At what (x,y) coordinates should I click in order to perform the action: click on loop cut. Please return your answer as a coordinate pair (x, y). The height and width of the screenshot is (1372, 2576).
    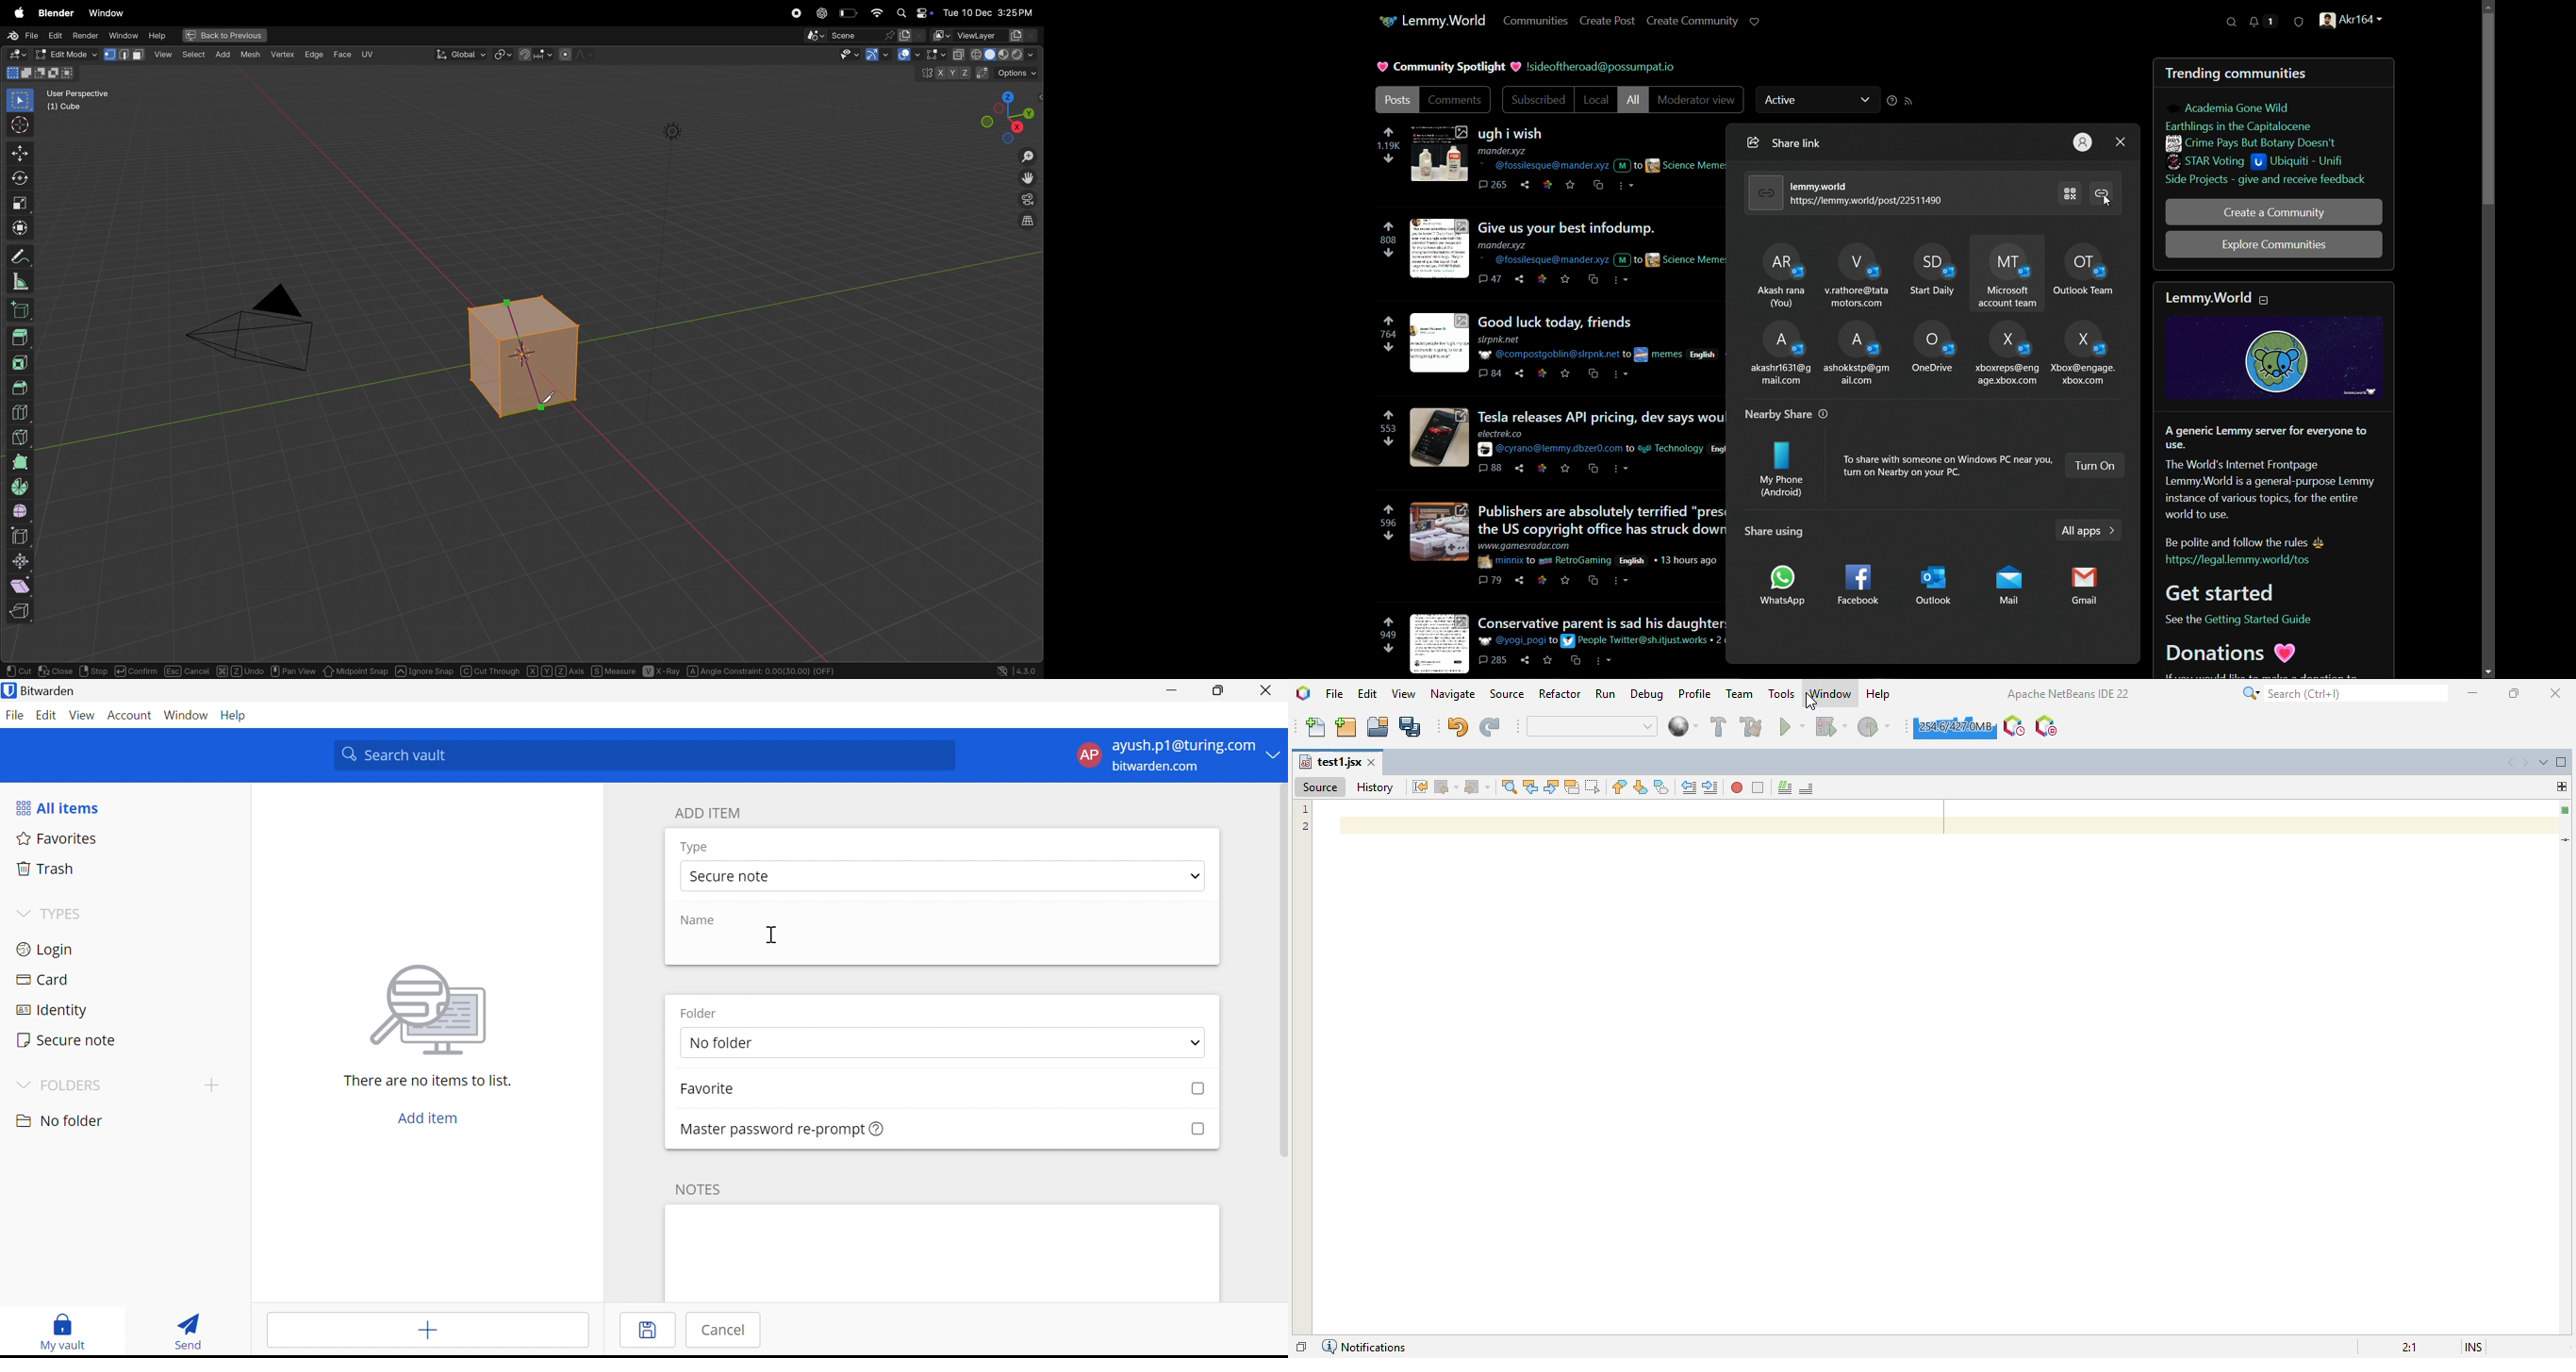
    Looking at the image, I should click on (24, 411).